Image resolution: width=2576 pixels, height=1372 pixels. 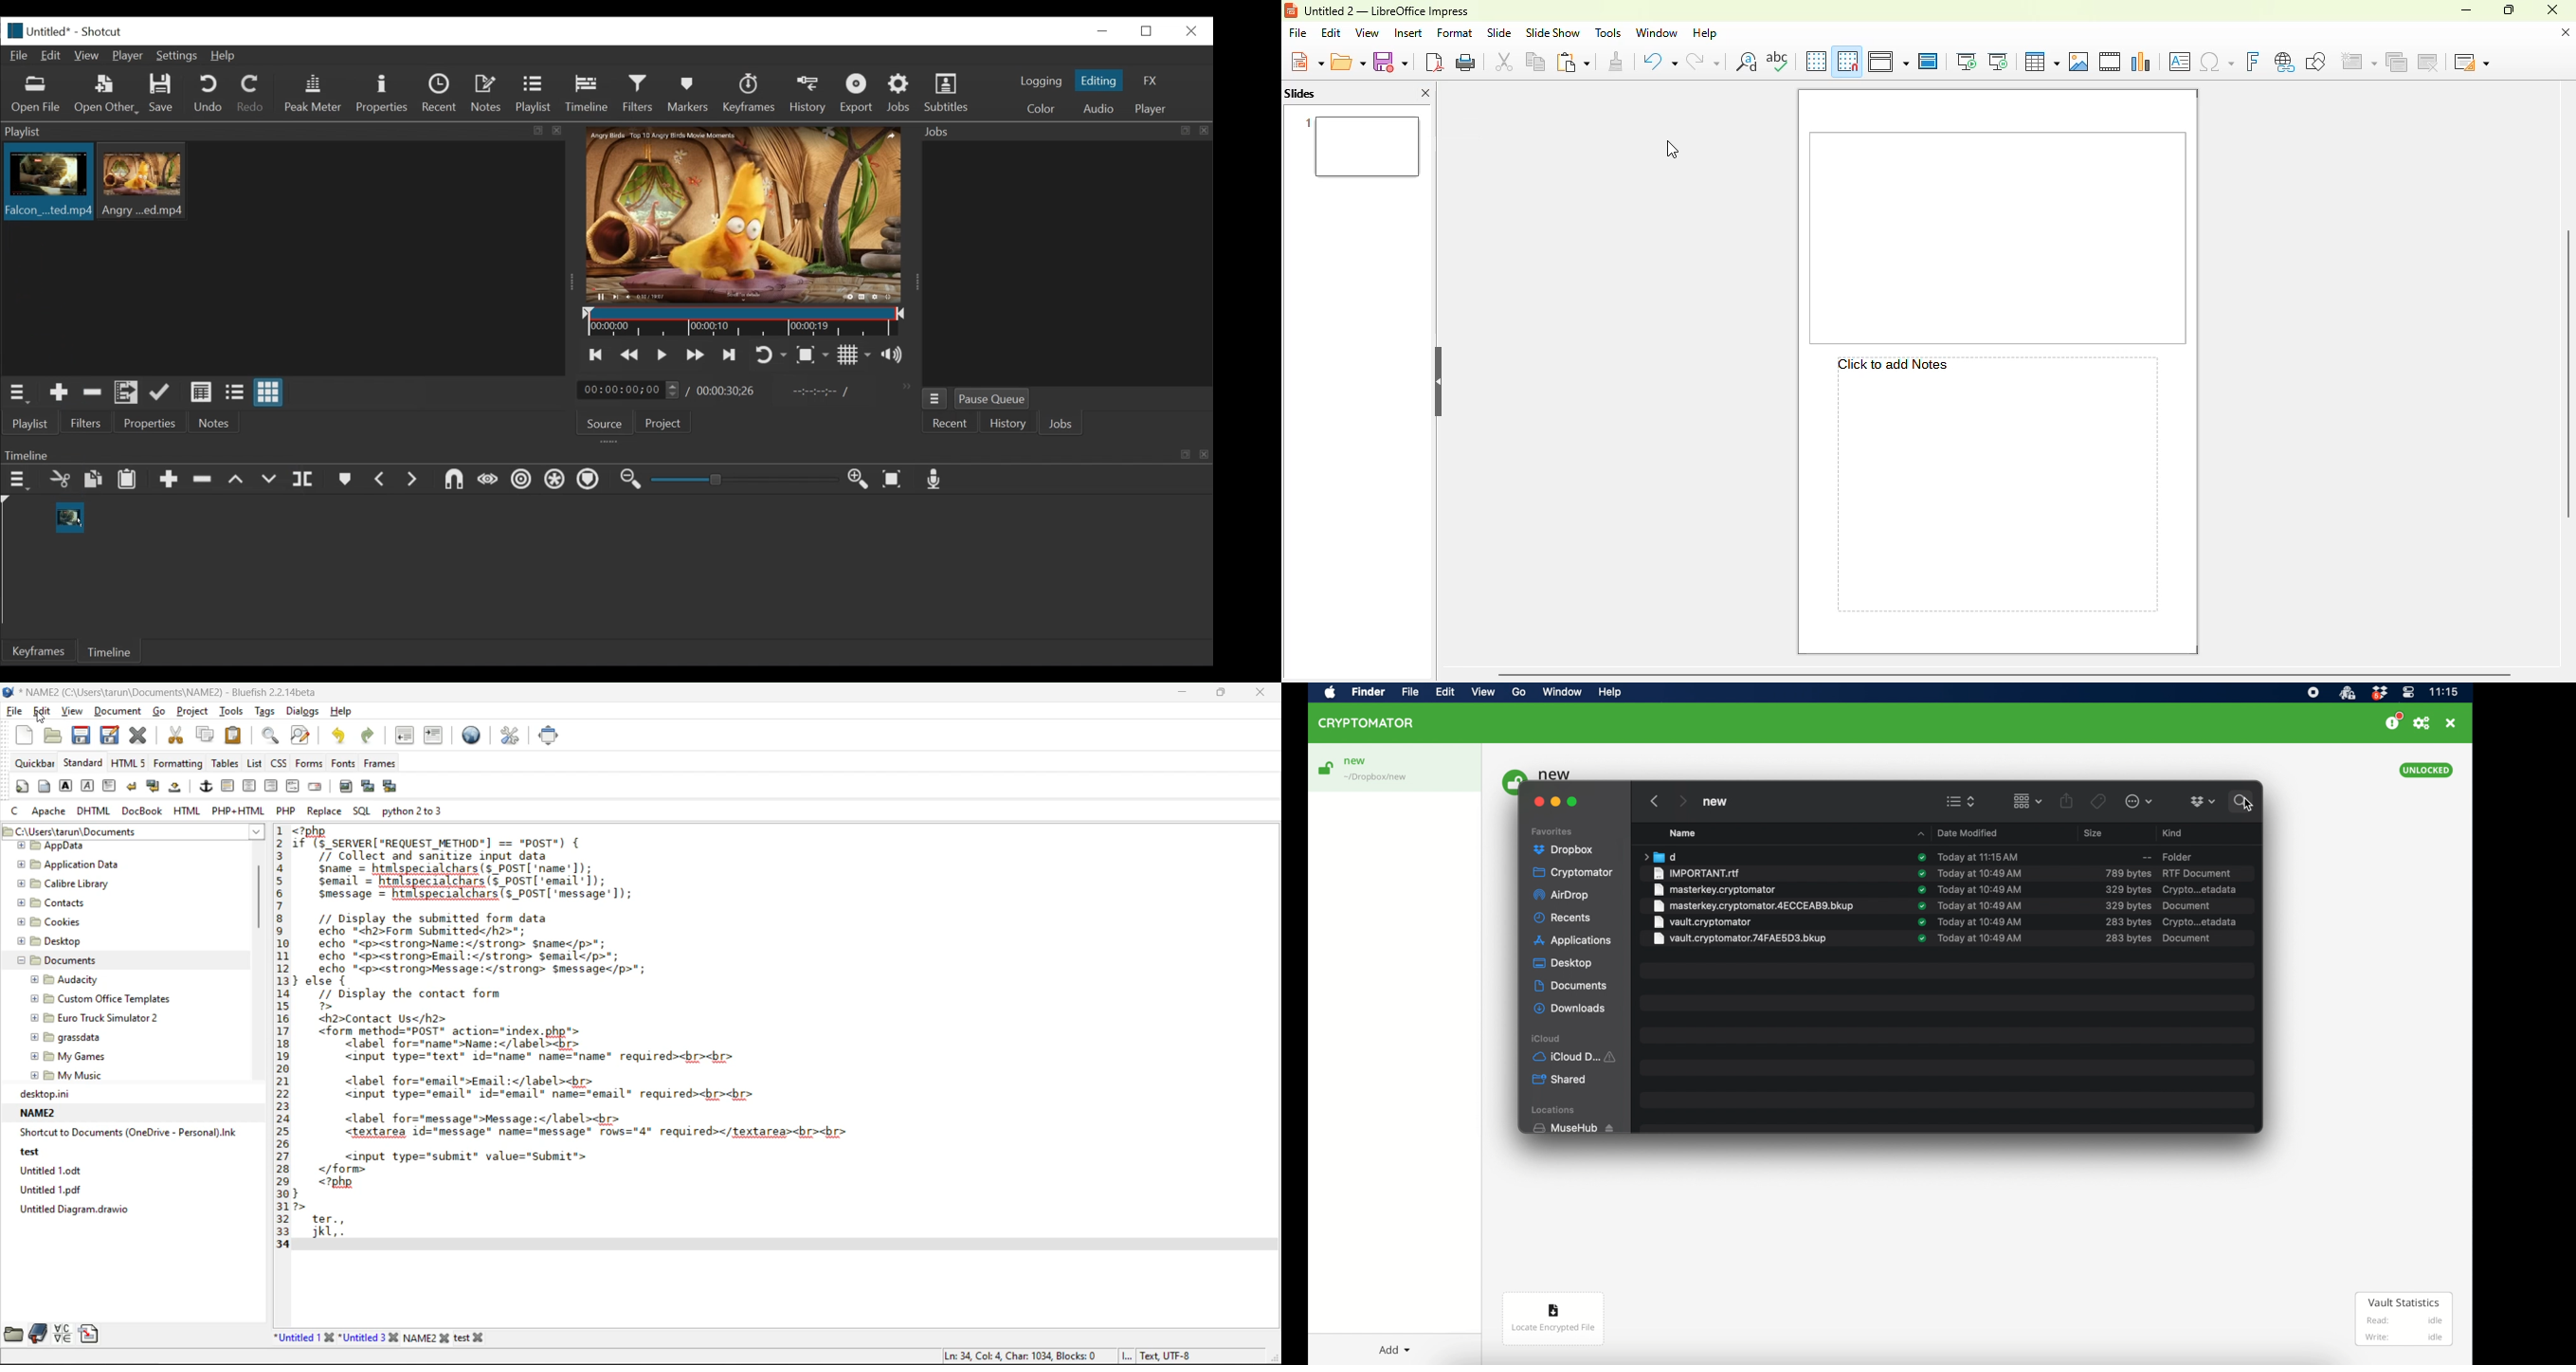 I want to click on Zoom timeline to fit, so click(x=895, y=480).